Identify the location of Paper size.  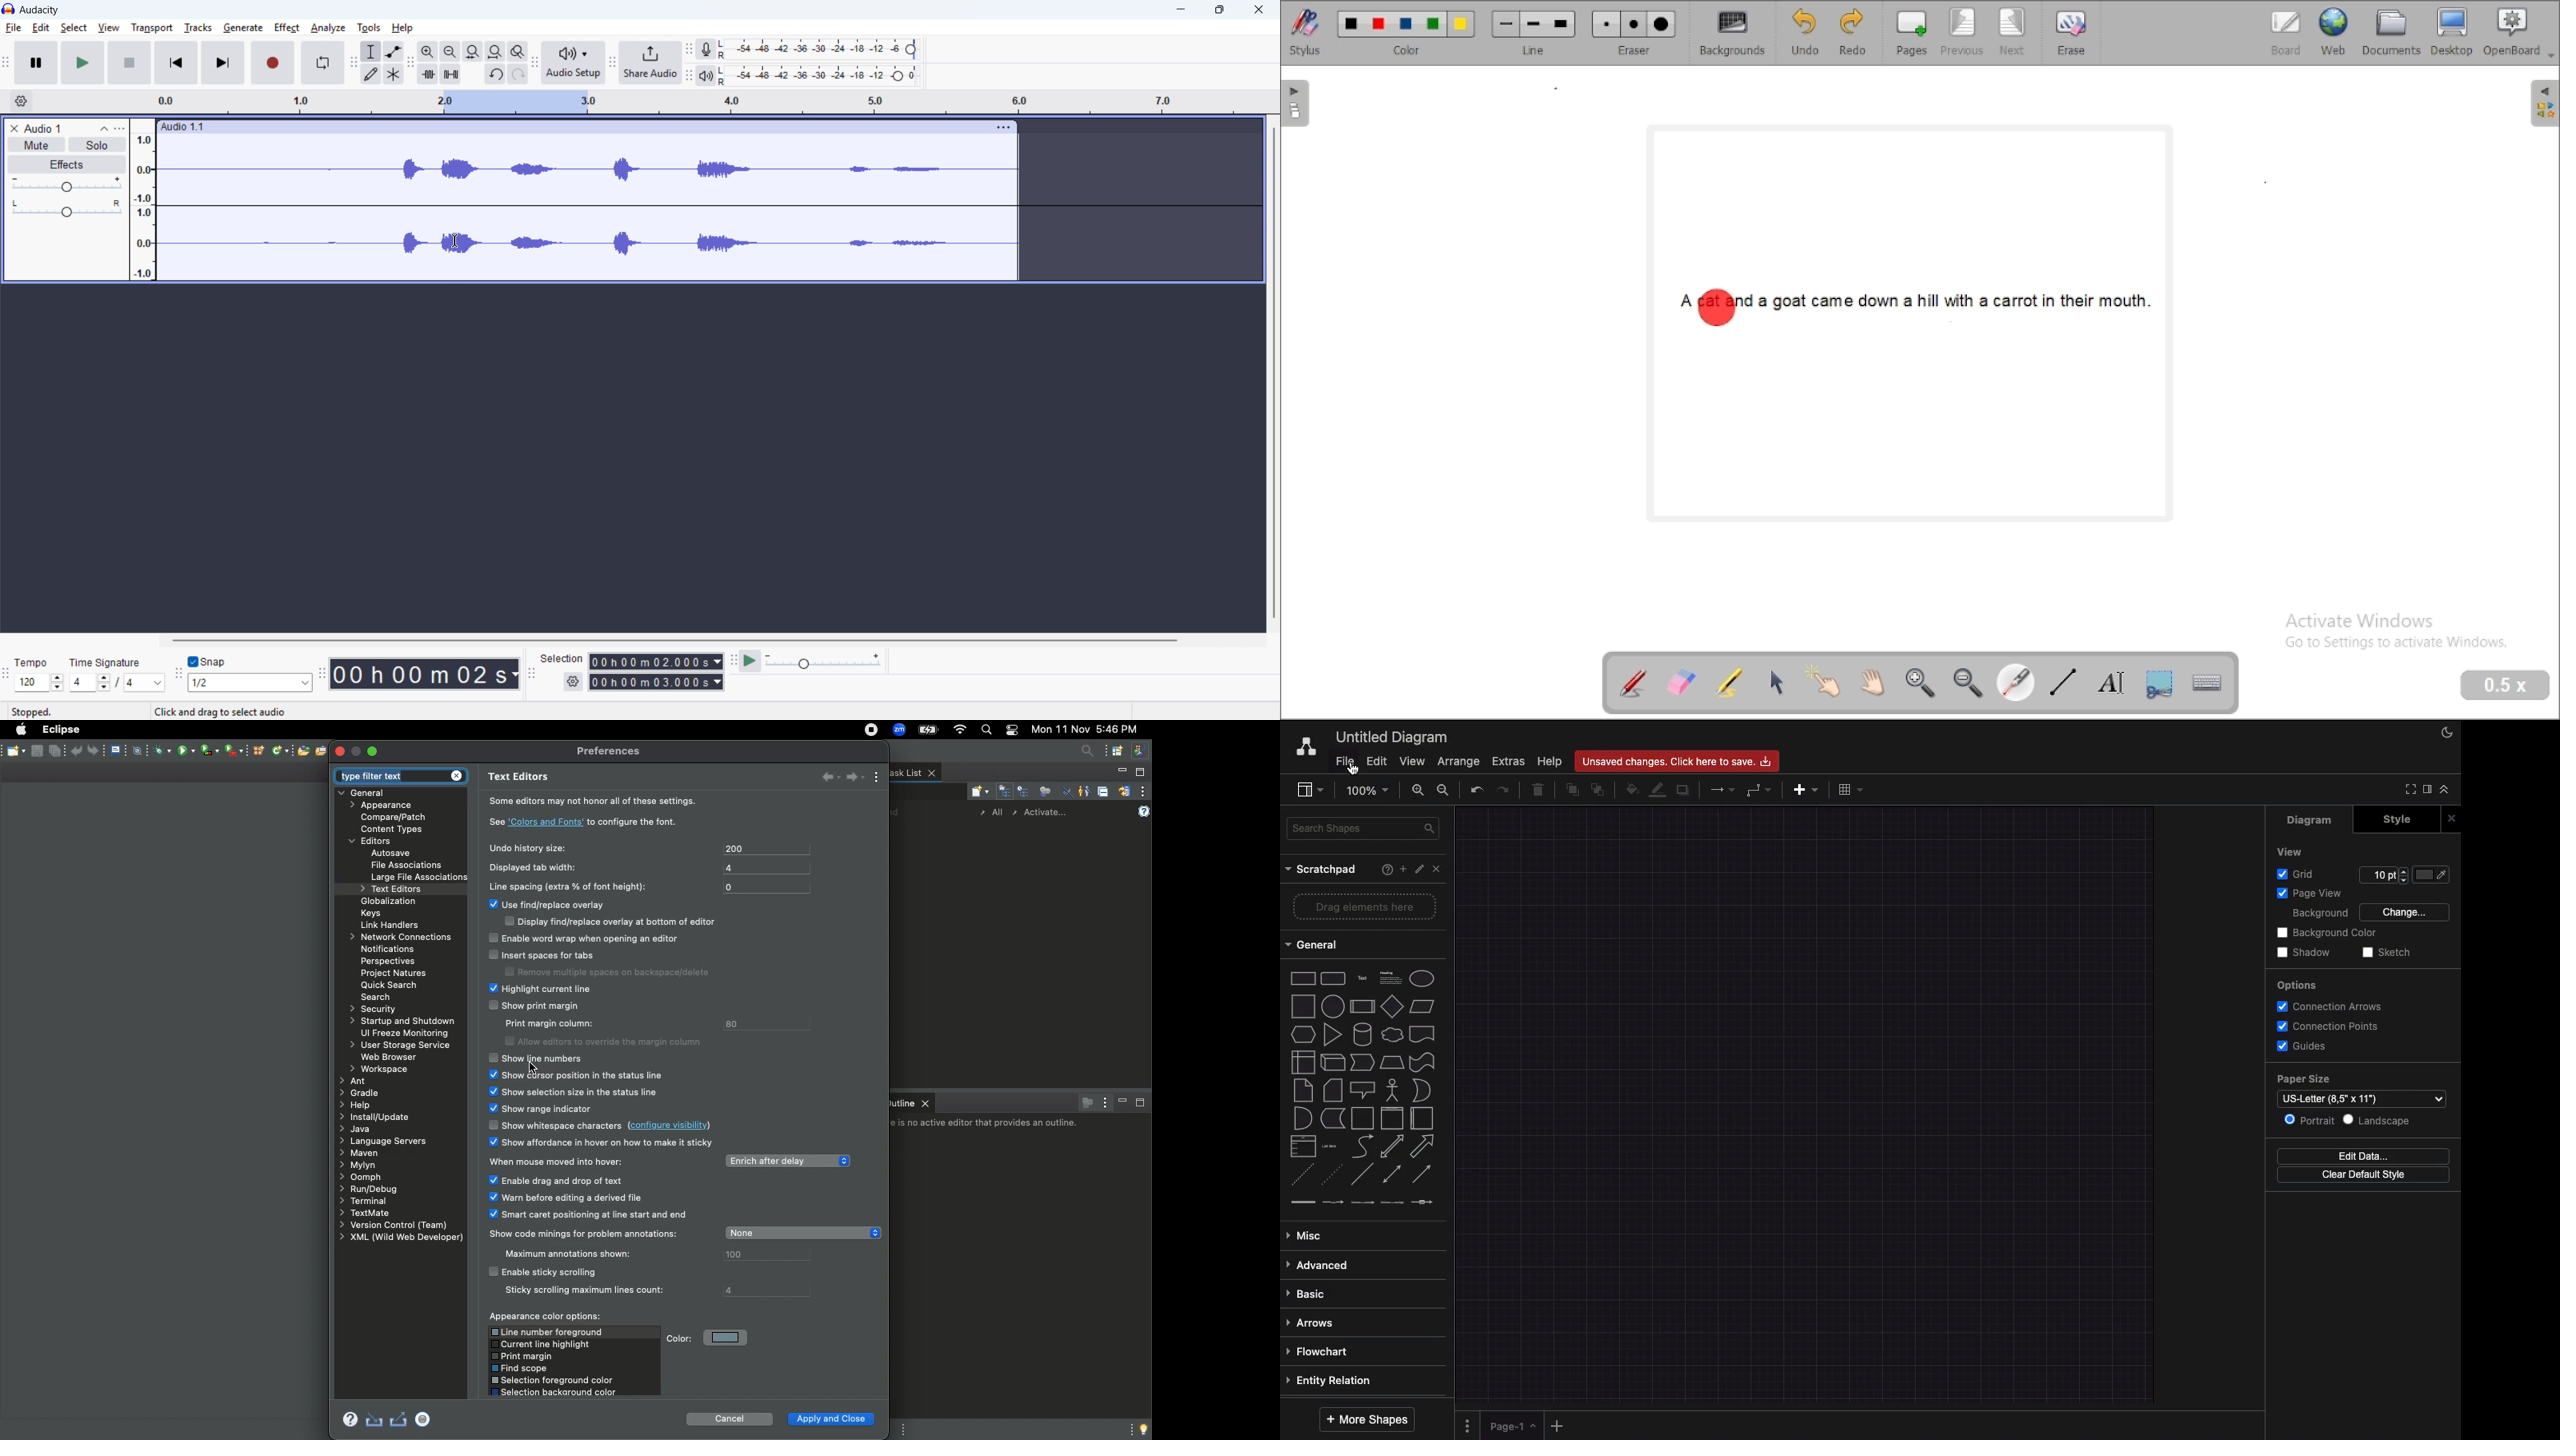
(2358, 1080).